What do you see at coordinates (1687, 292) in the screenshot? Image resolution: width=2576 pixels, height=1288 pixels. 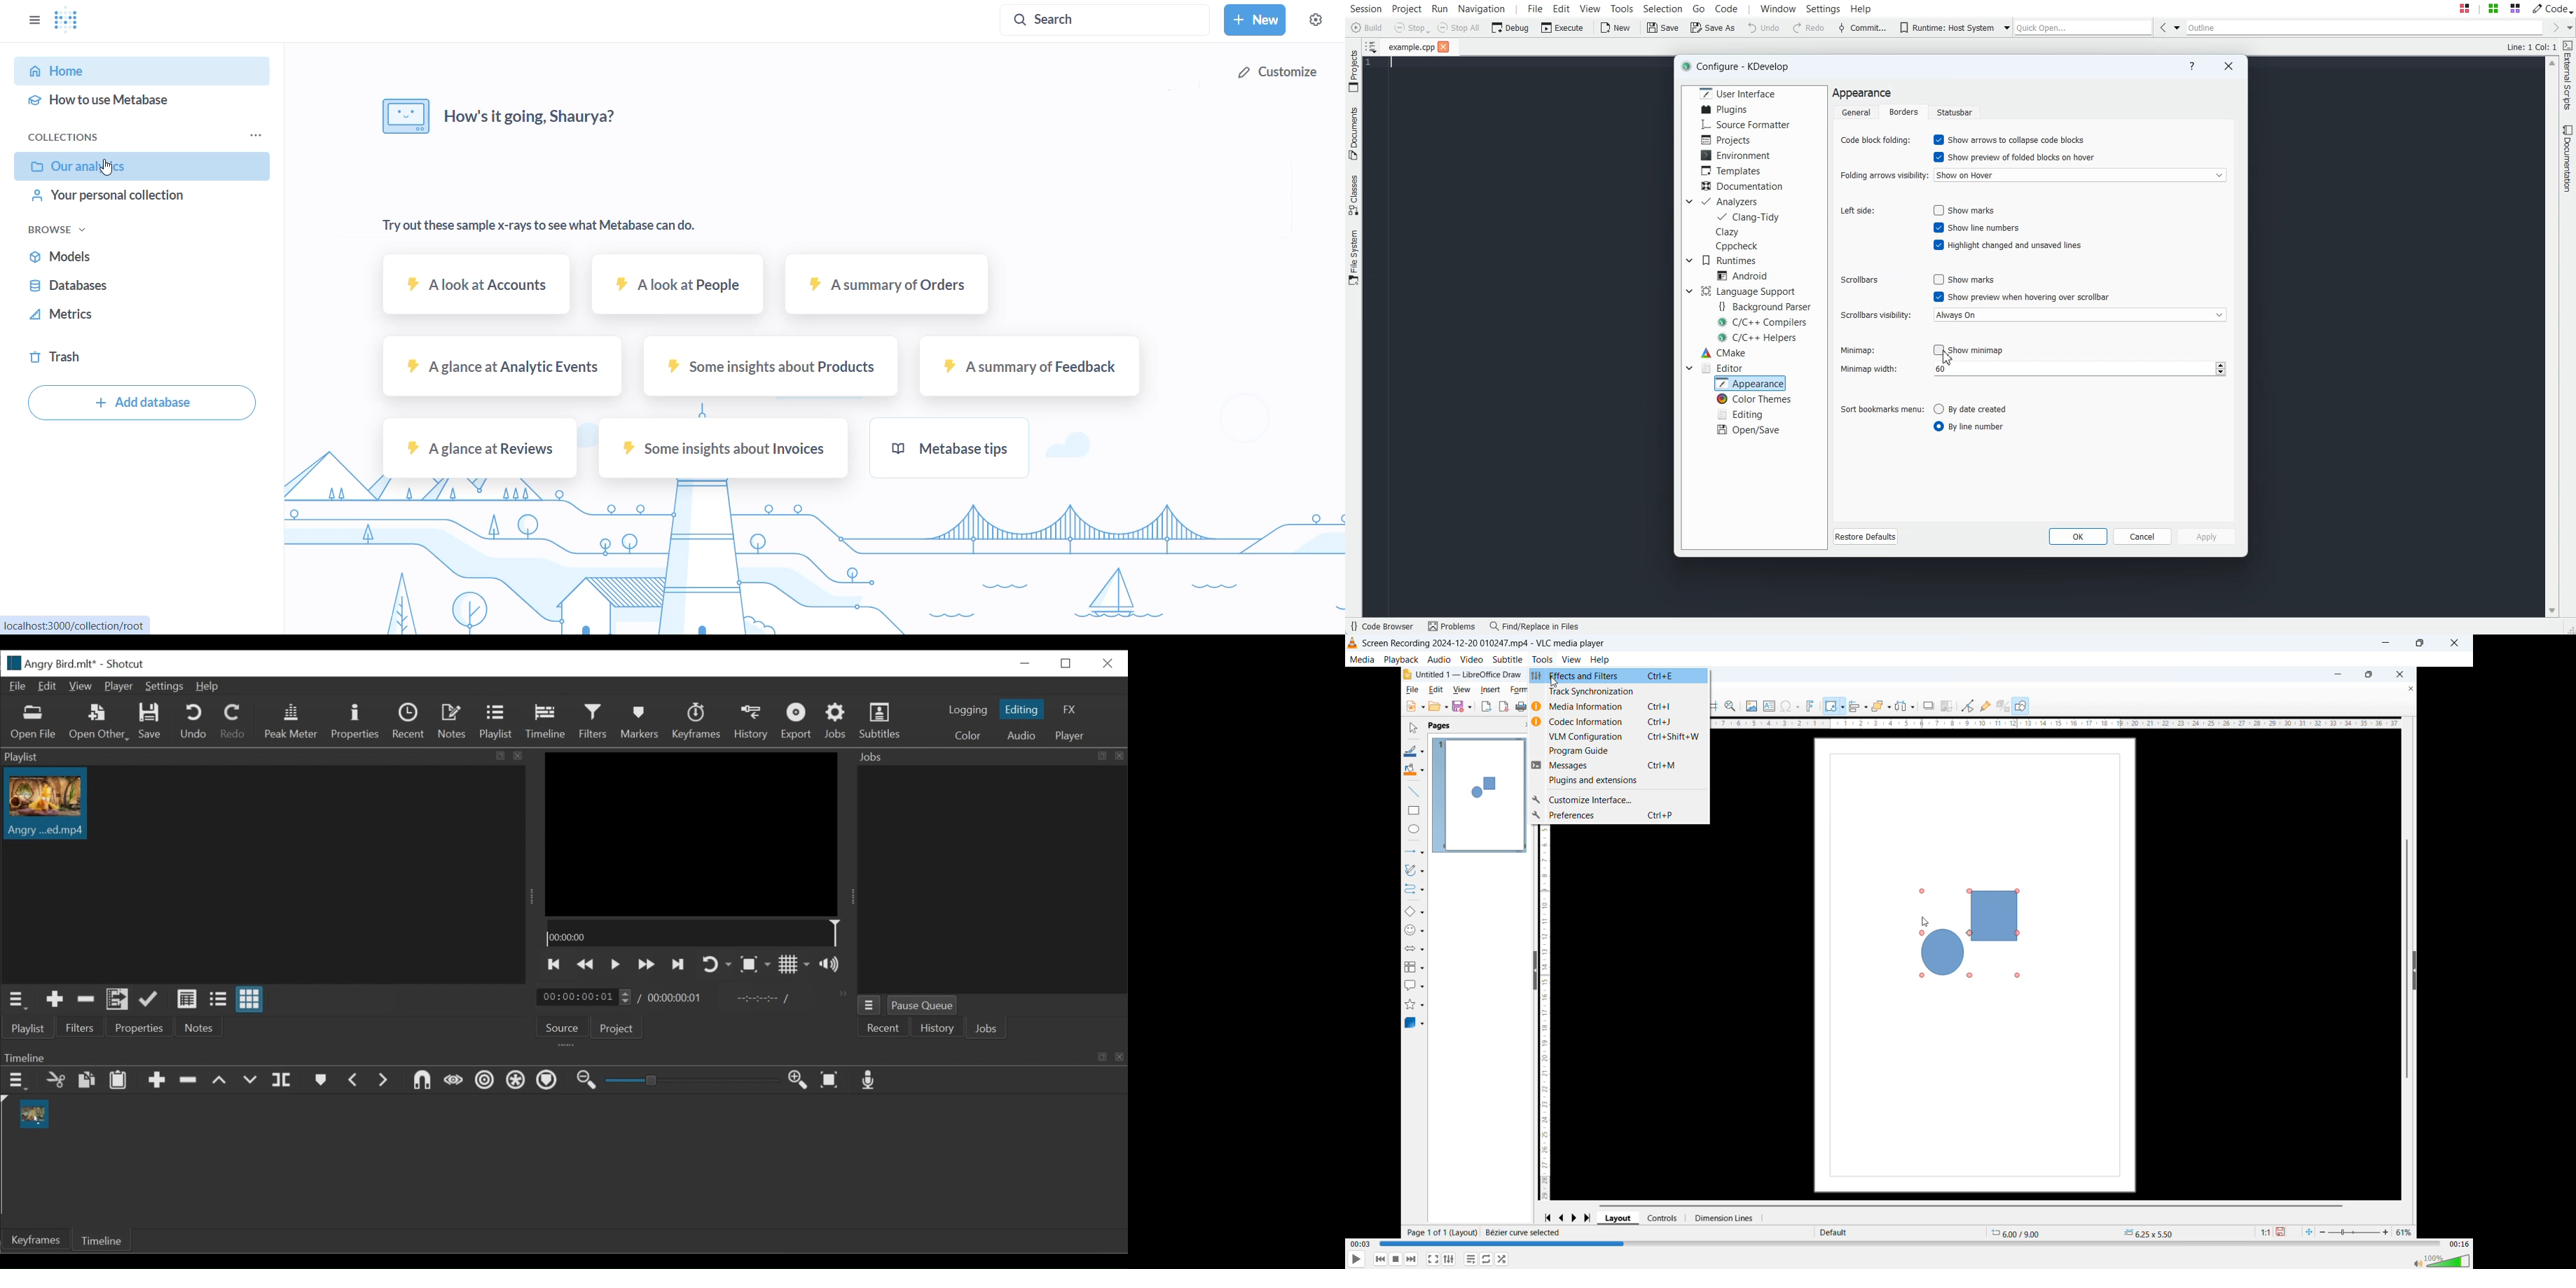 I see `Drop down box` at bounding box center [1687, 292].